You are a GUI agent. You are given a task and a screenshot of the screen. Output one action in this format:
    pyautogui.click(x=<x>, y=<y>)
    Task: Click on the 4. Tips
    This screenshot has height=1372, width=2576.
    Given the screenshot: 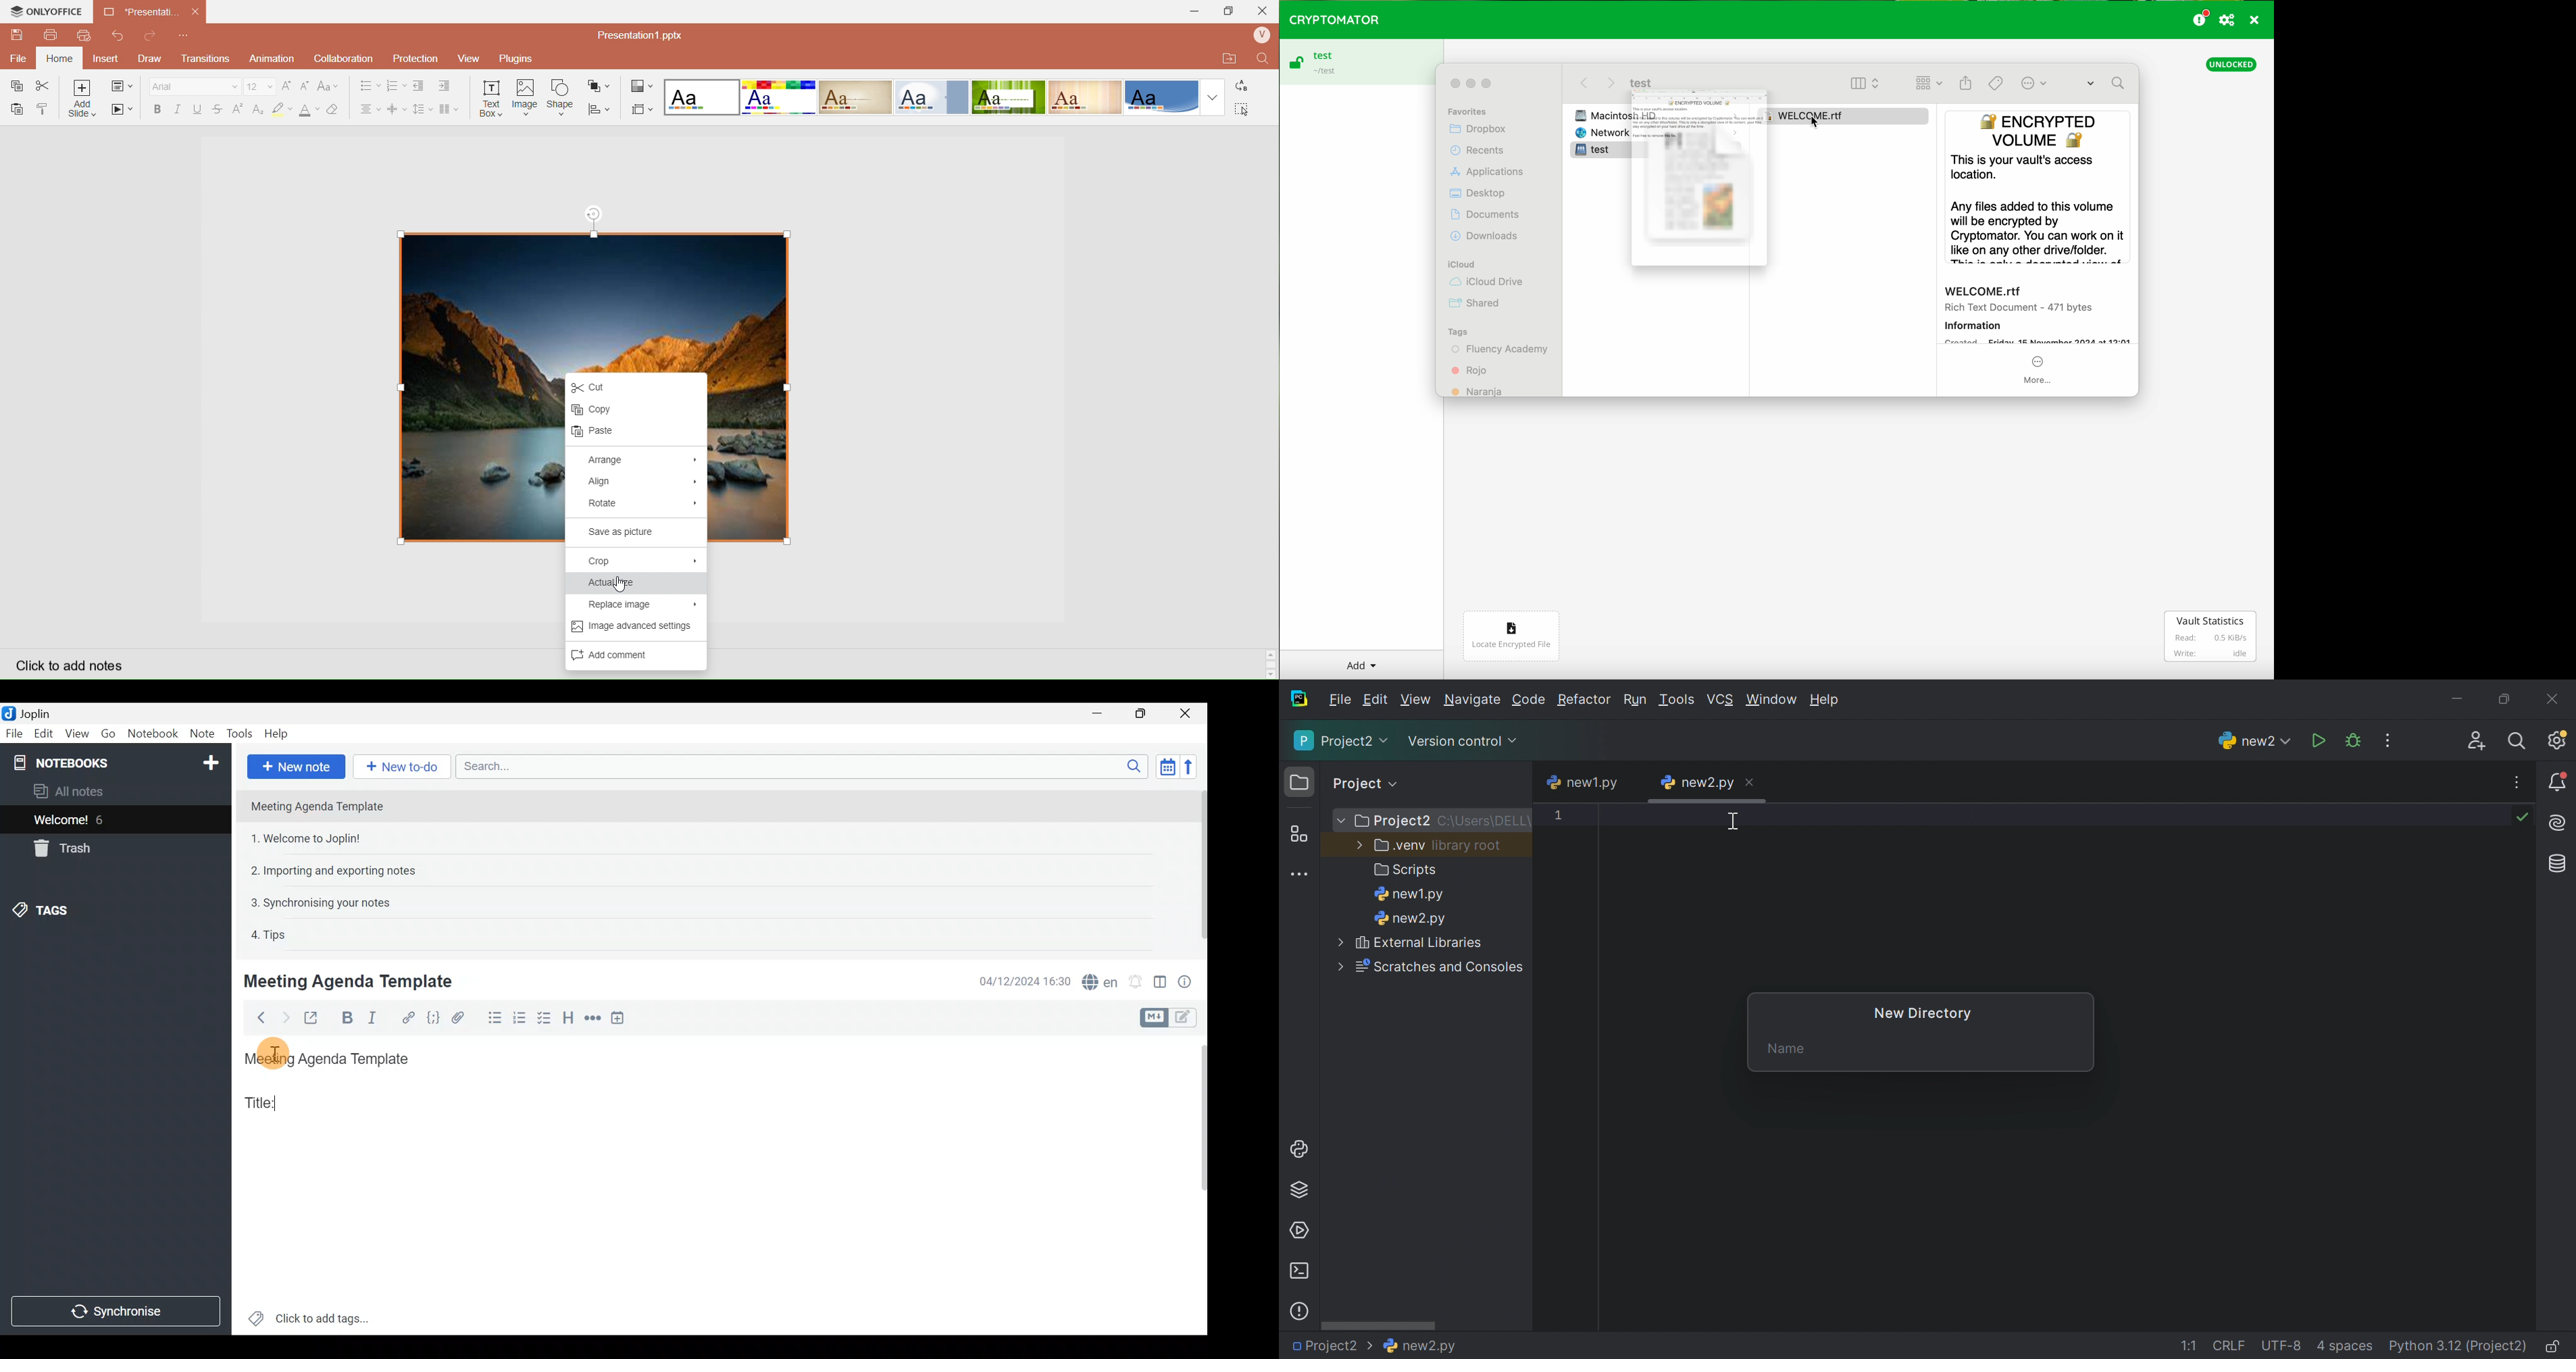 What is the action you would take?
    pyautogui.click(x=269, y=934)
    